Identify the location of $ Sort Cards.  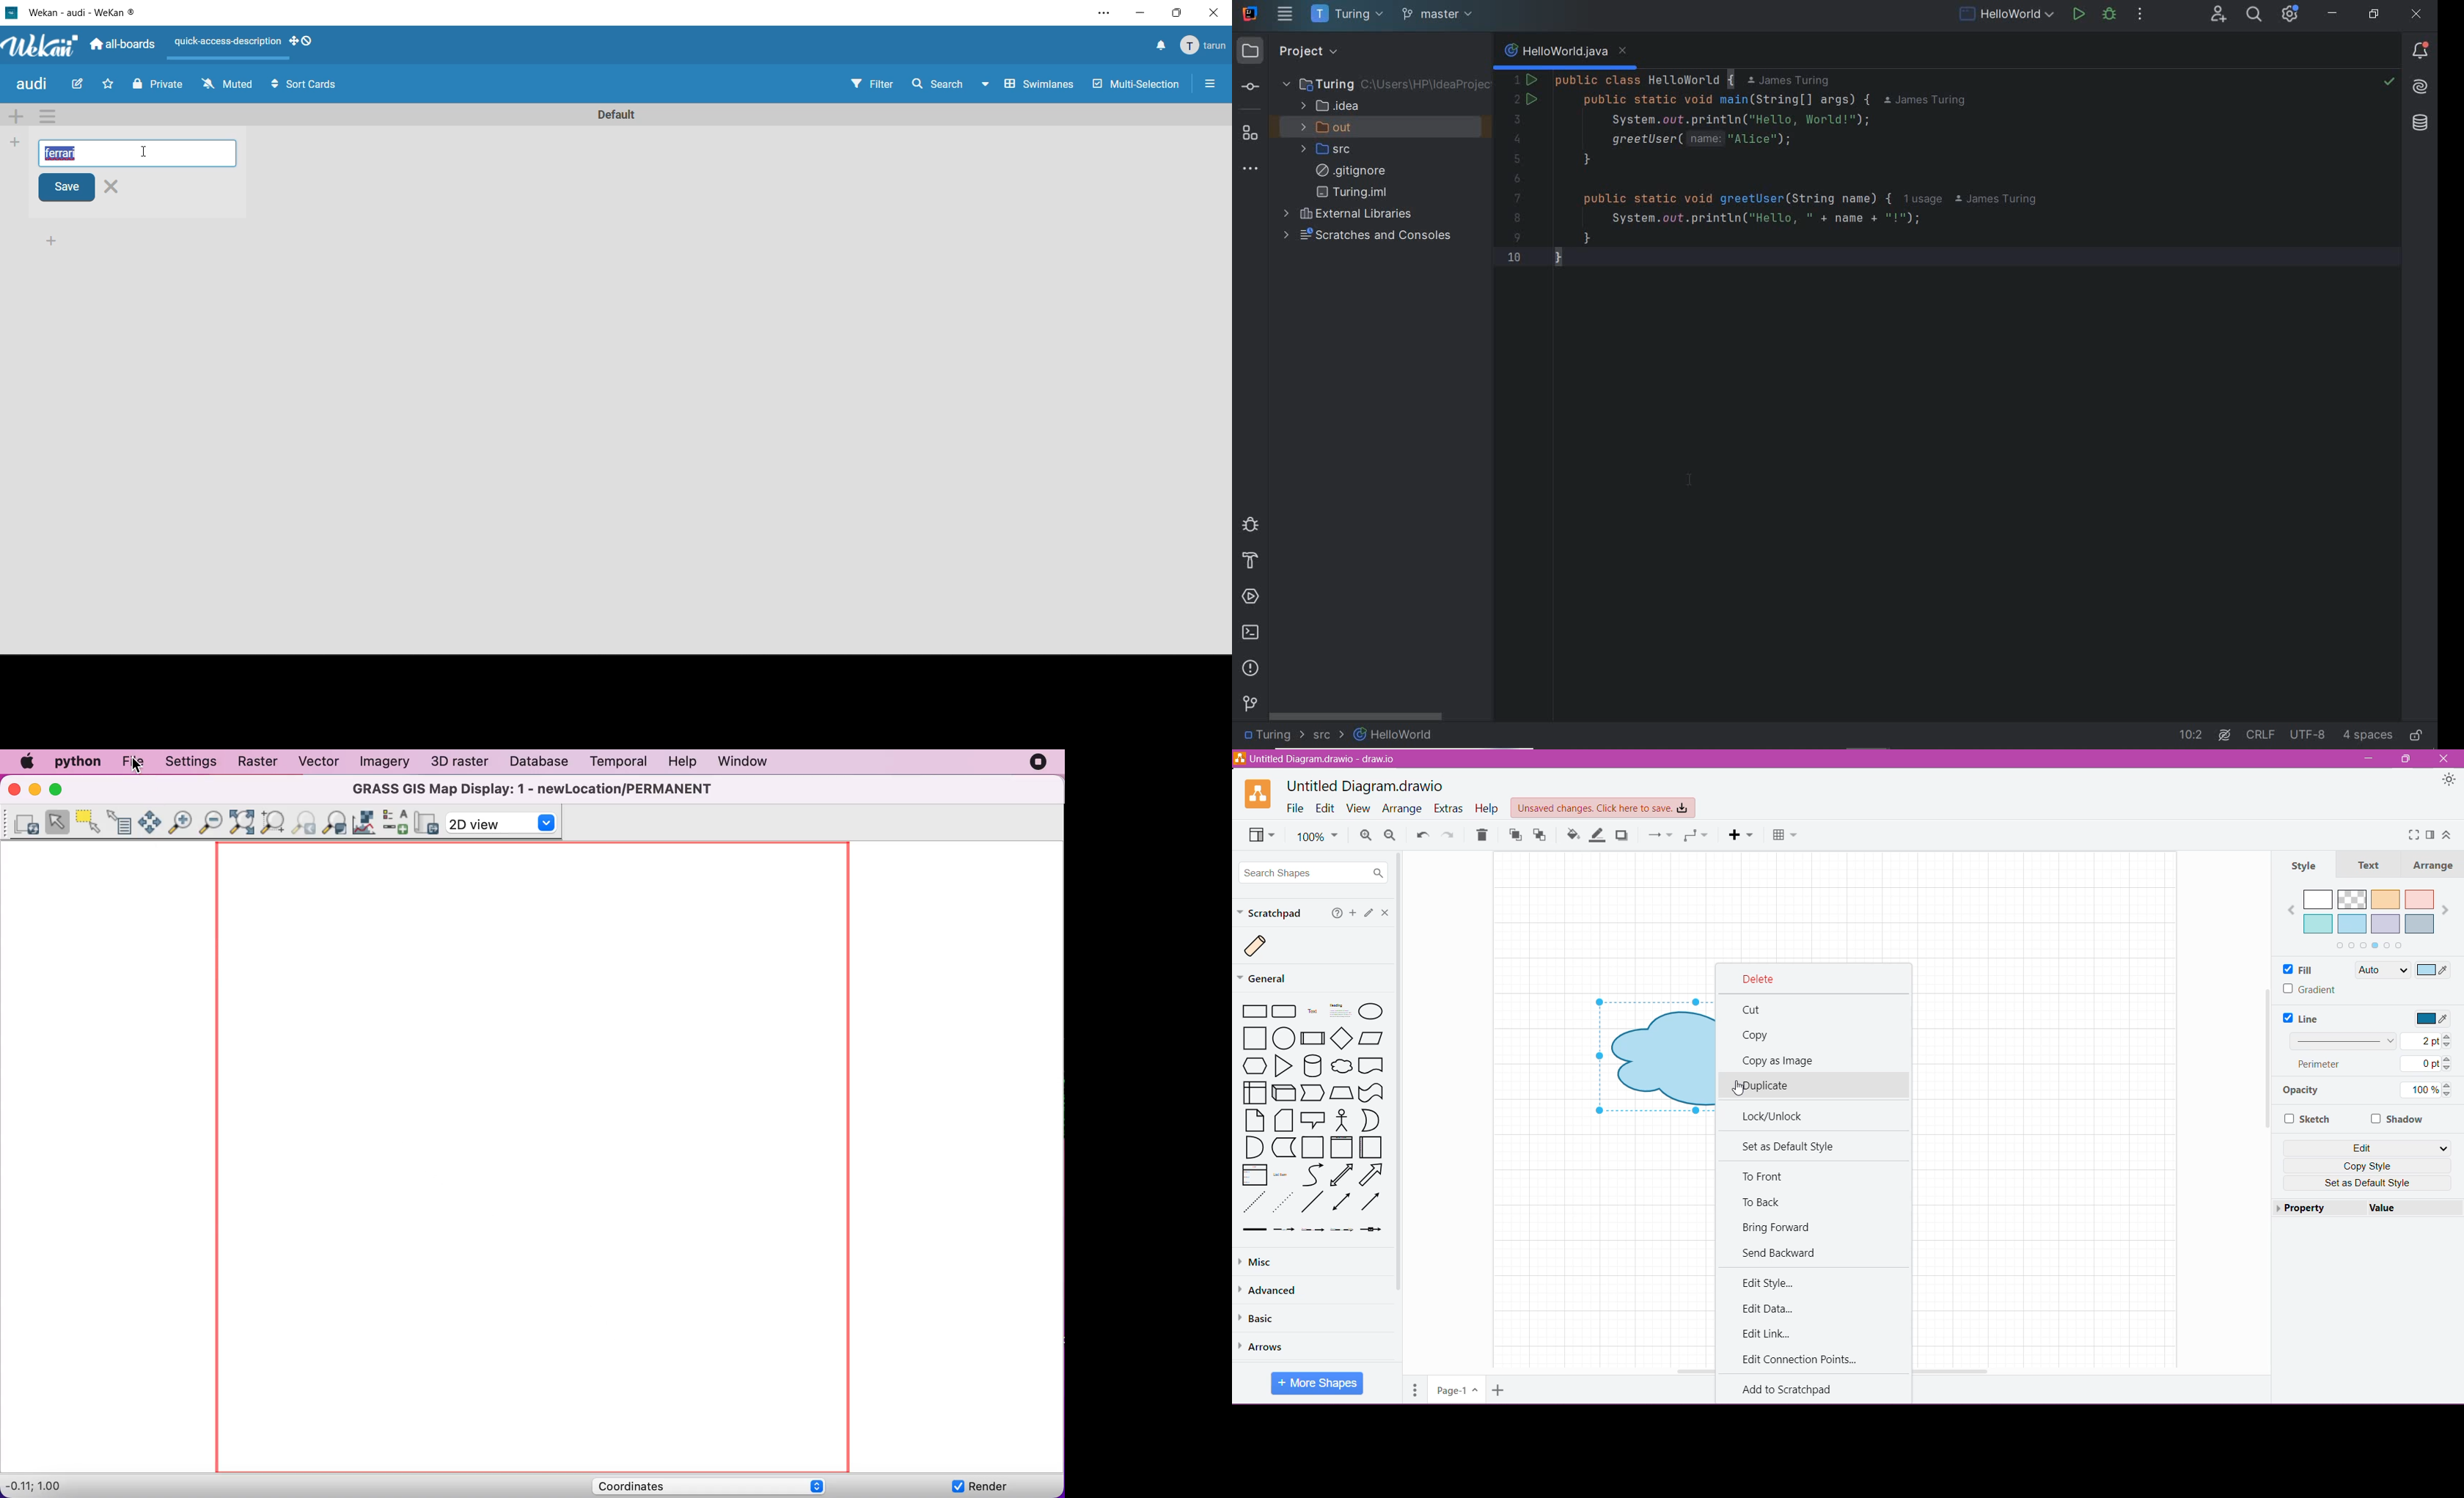
(315, 87).